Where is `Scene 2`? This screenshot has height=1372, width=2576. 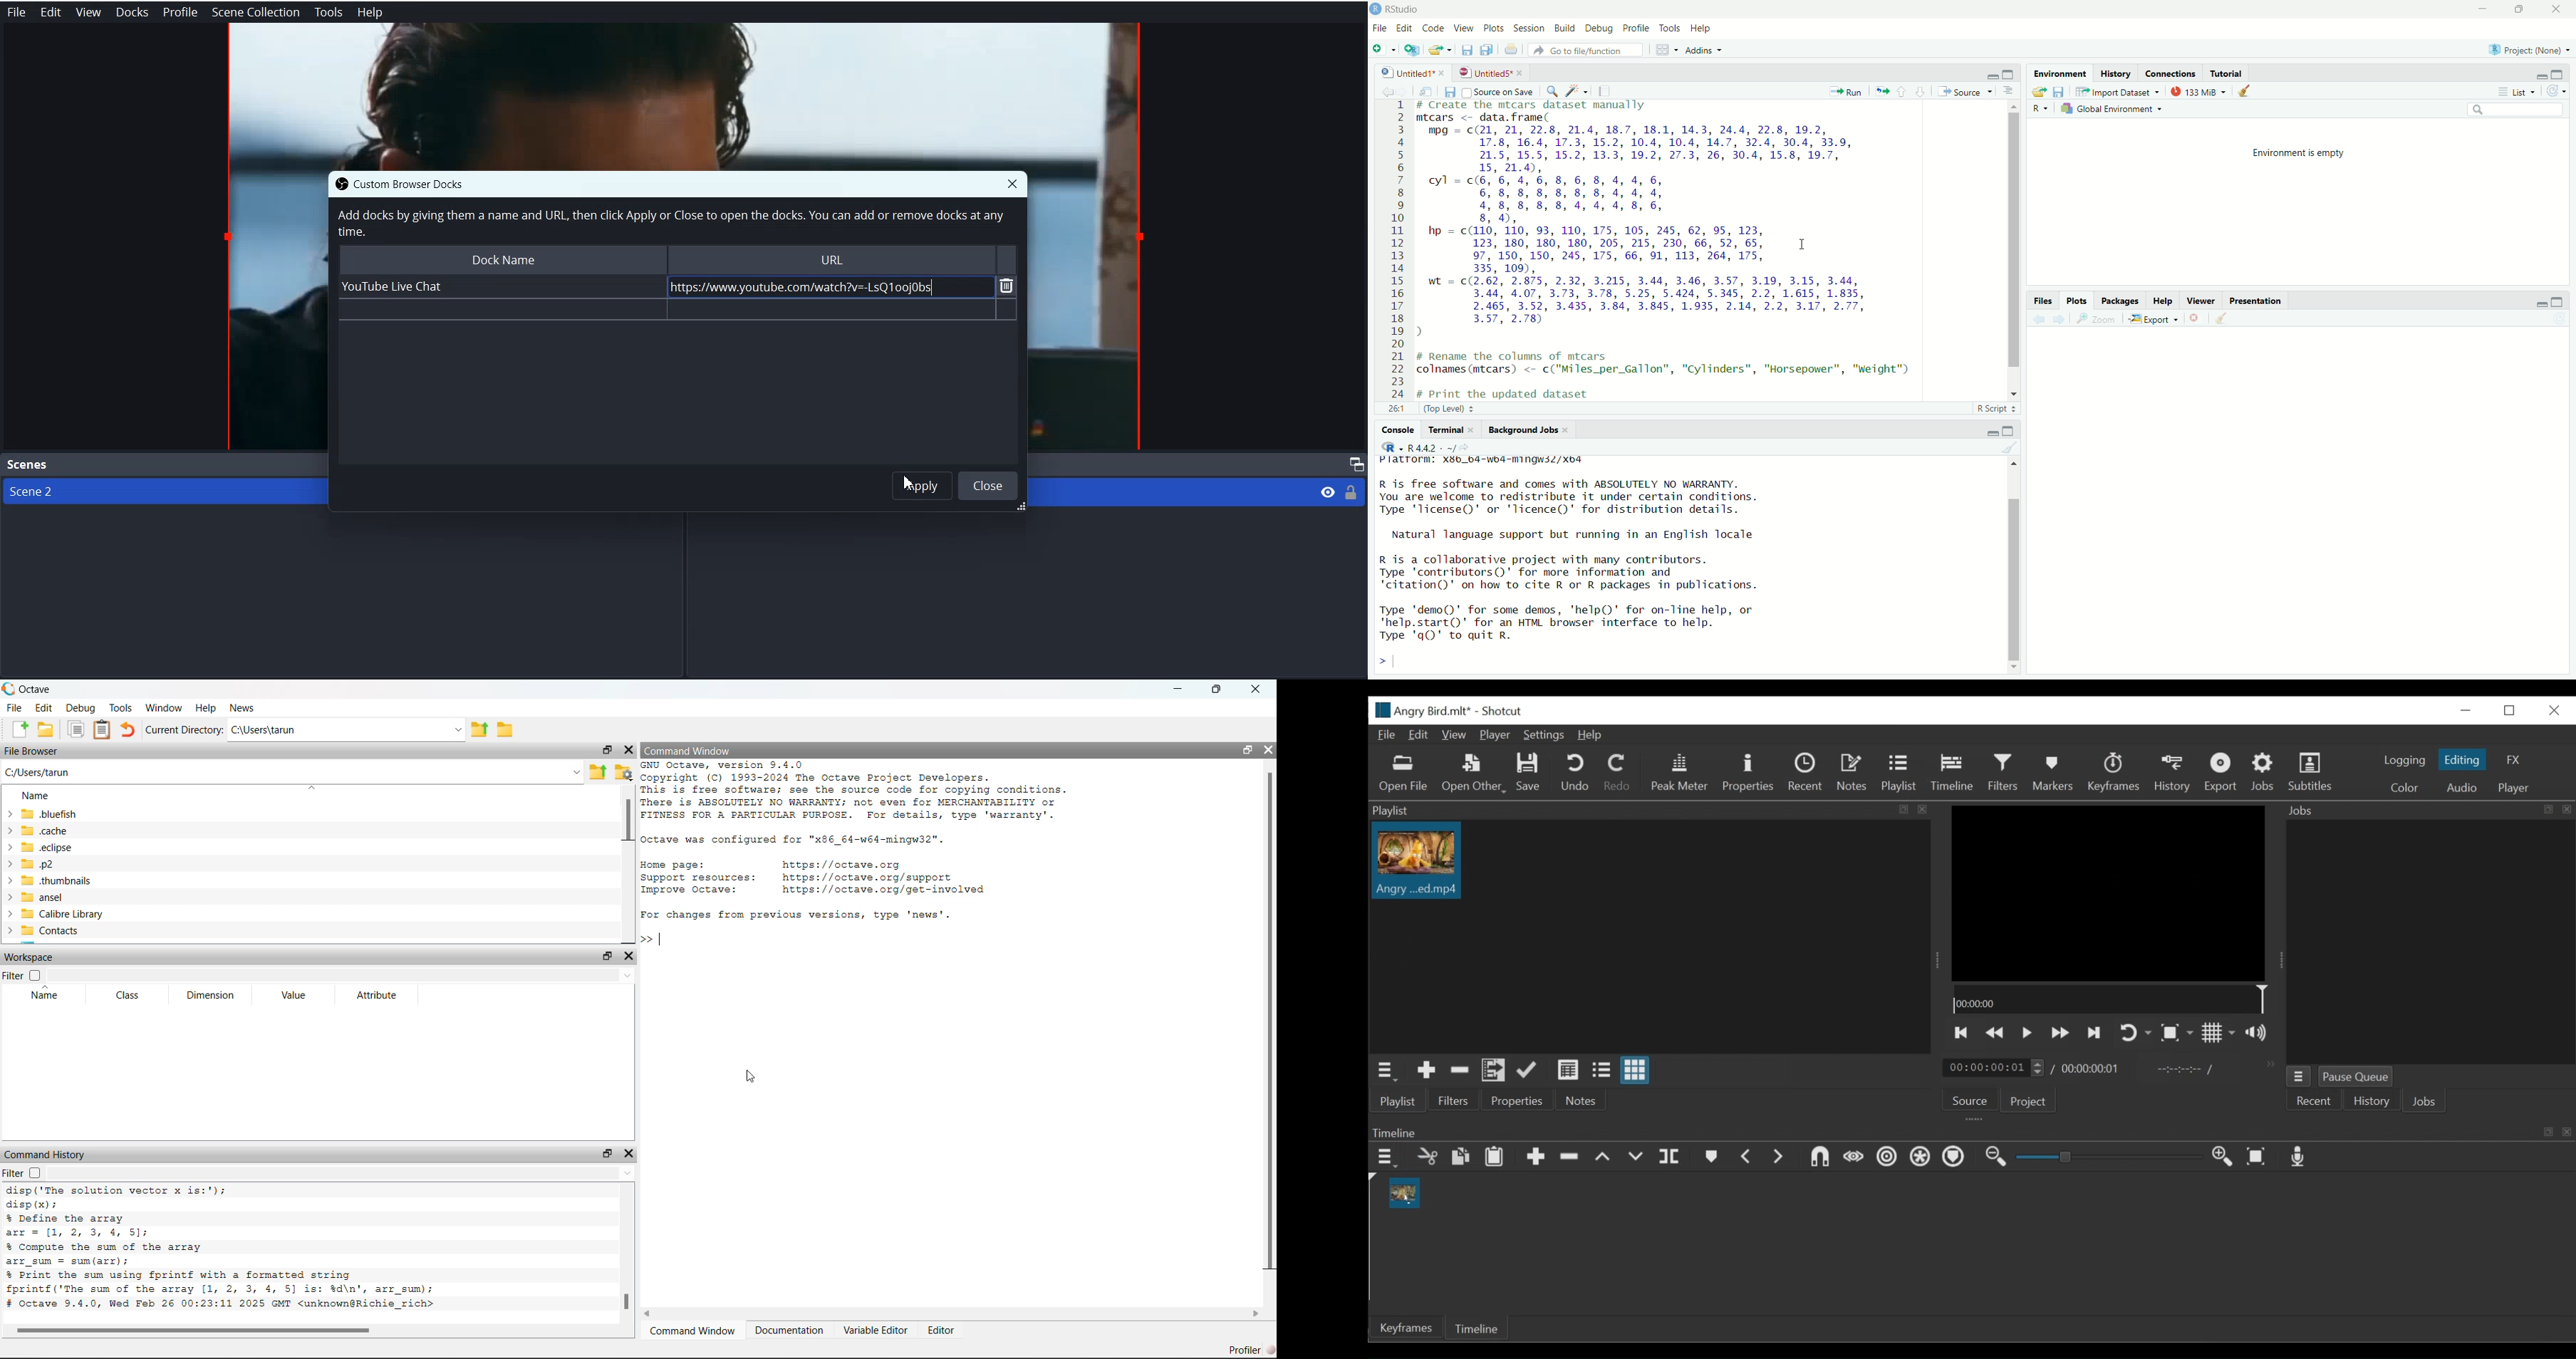 Scene 2 is located at coordinates (157, 491).